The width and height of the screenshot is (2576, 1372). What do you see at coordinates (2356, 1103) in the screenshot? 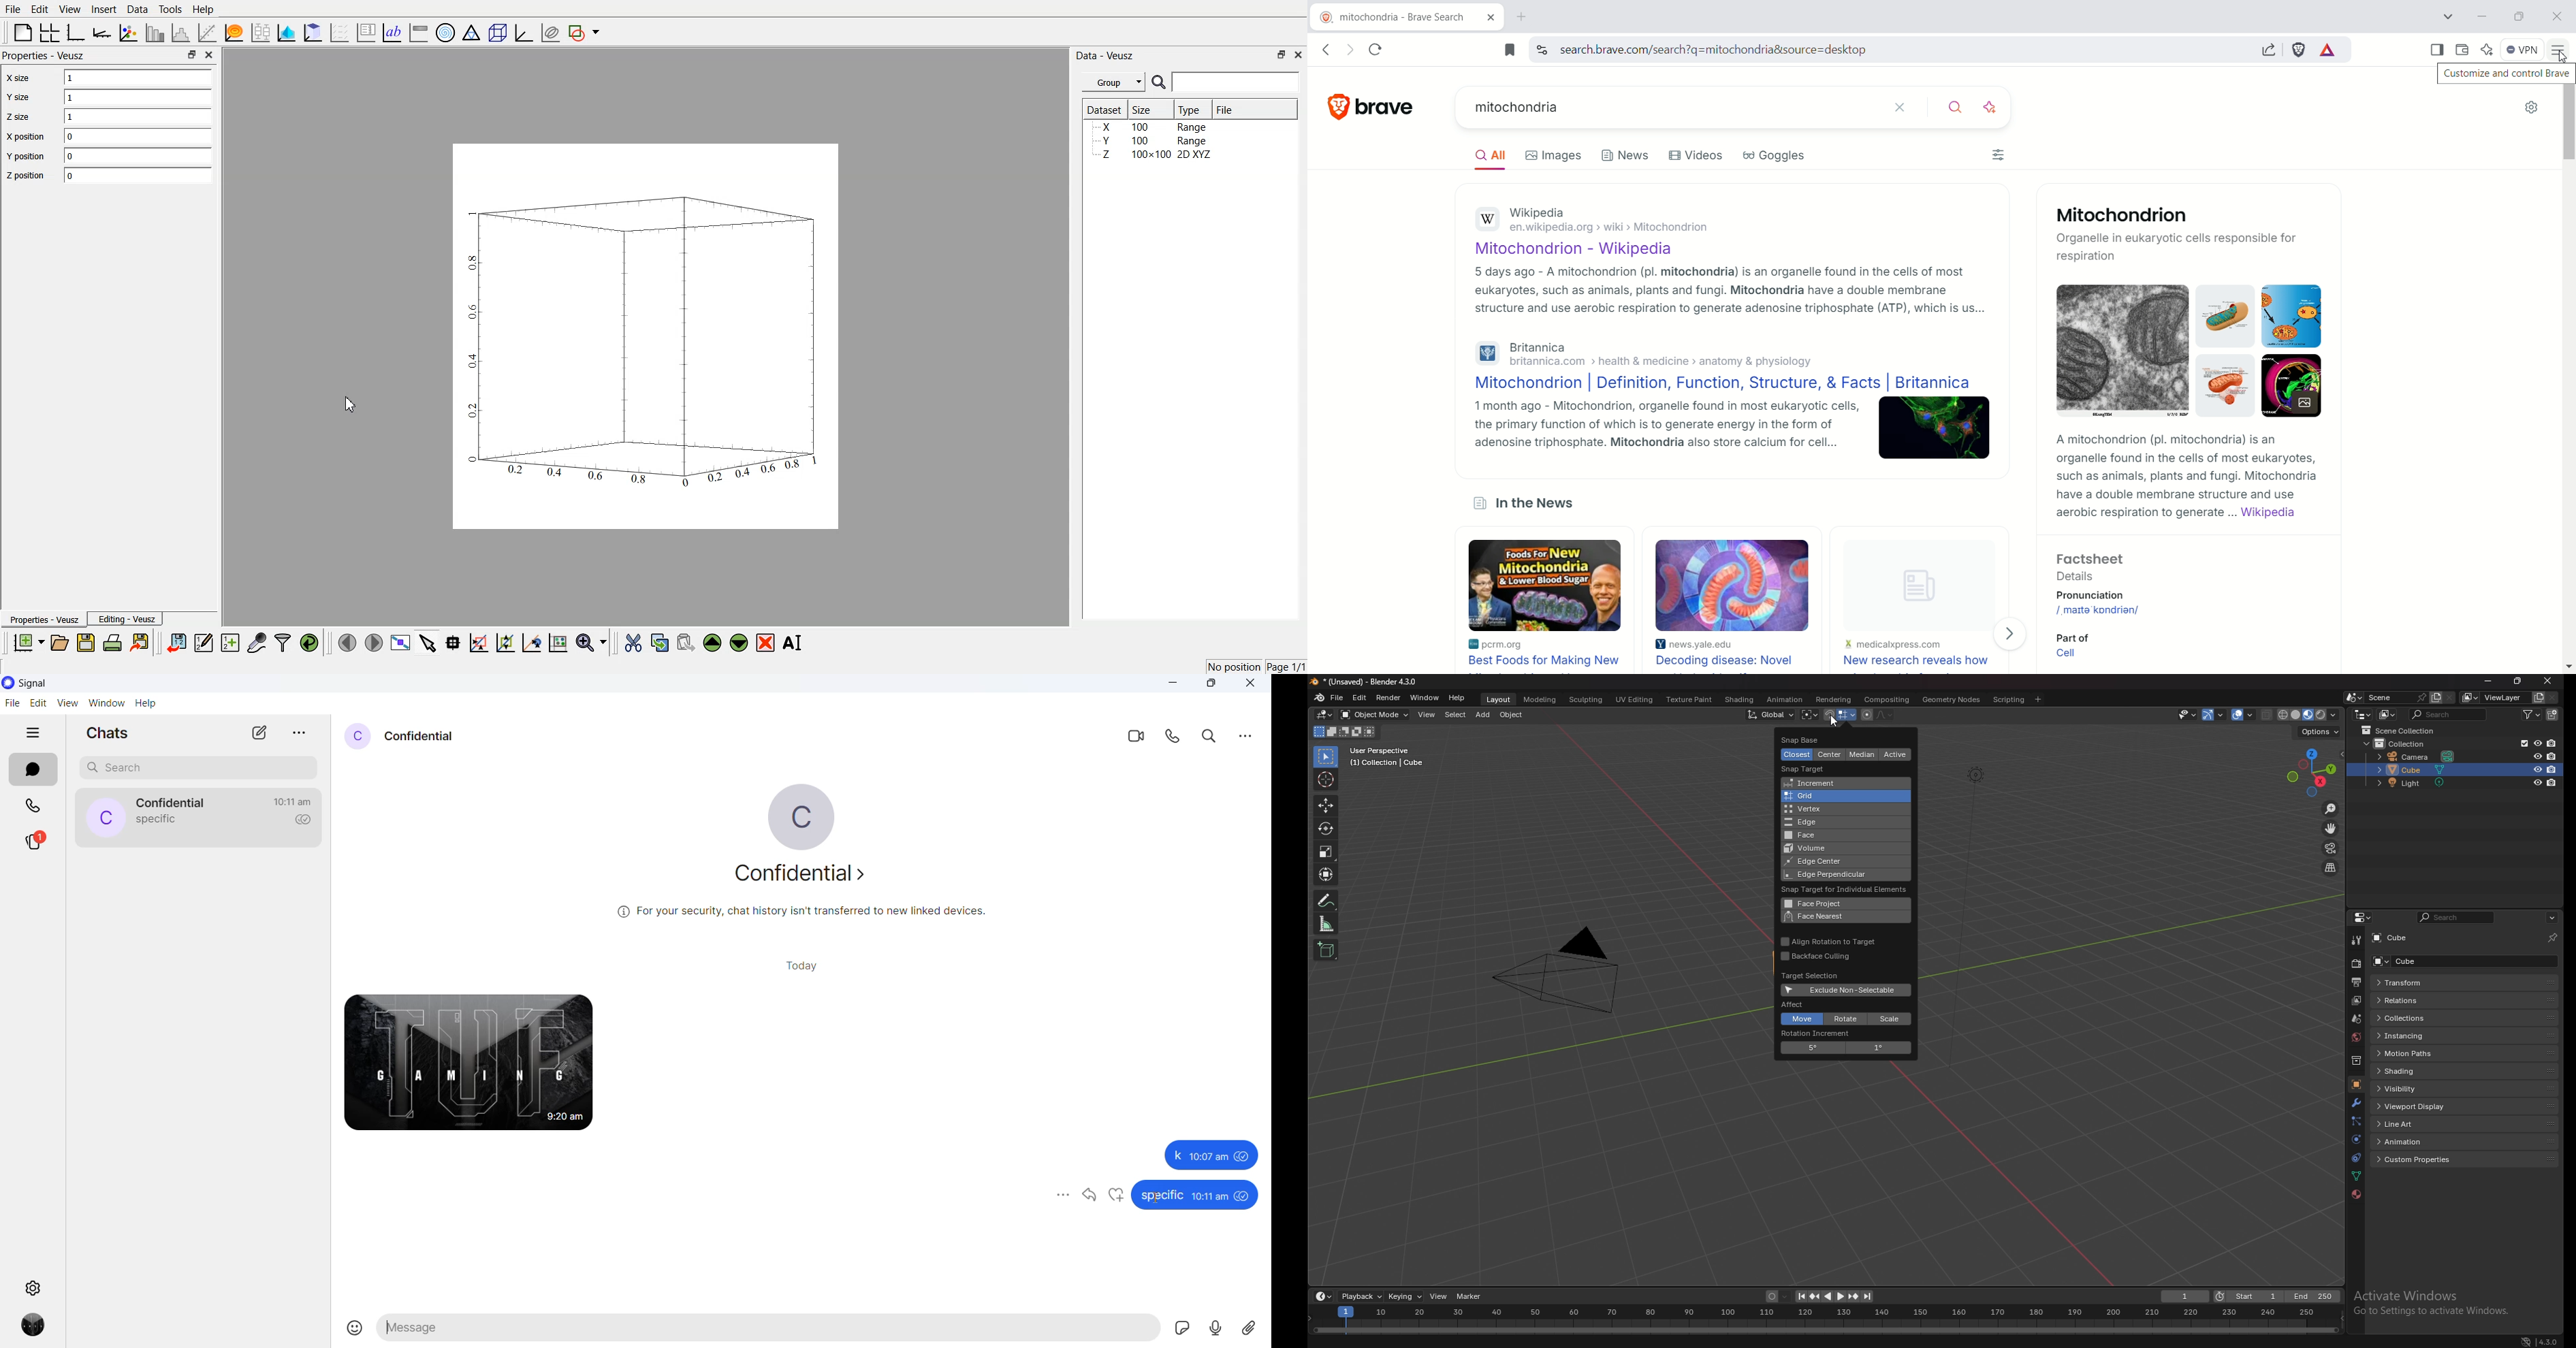
I see `modifier` at bounding box center [2356, 1103].